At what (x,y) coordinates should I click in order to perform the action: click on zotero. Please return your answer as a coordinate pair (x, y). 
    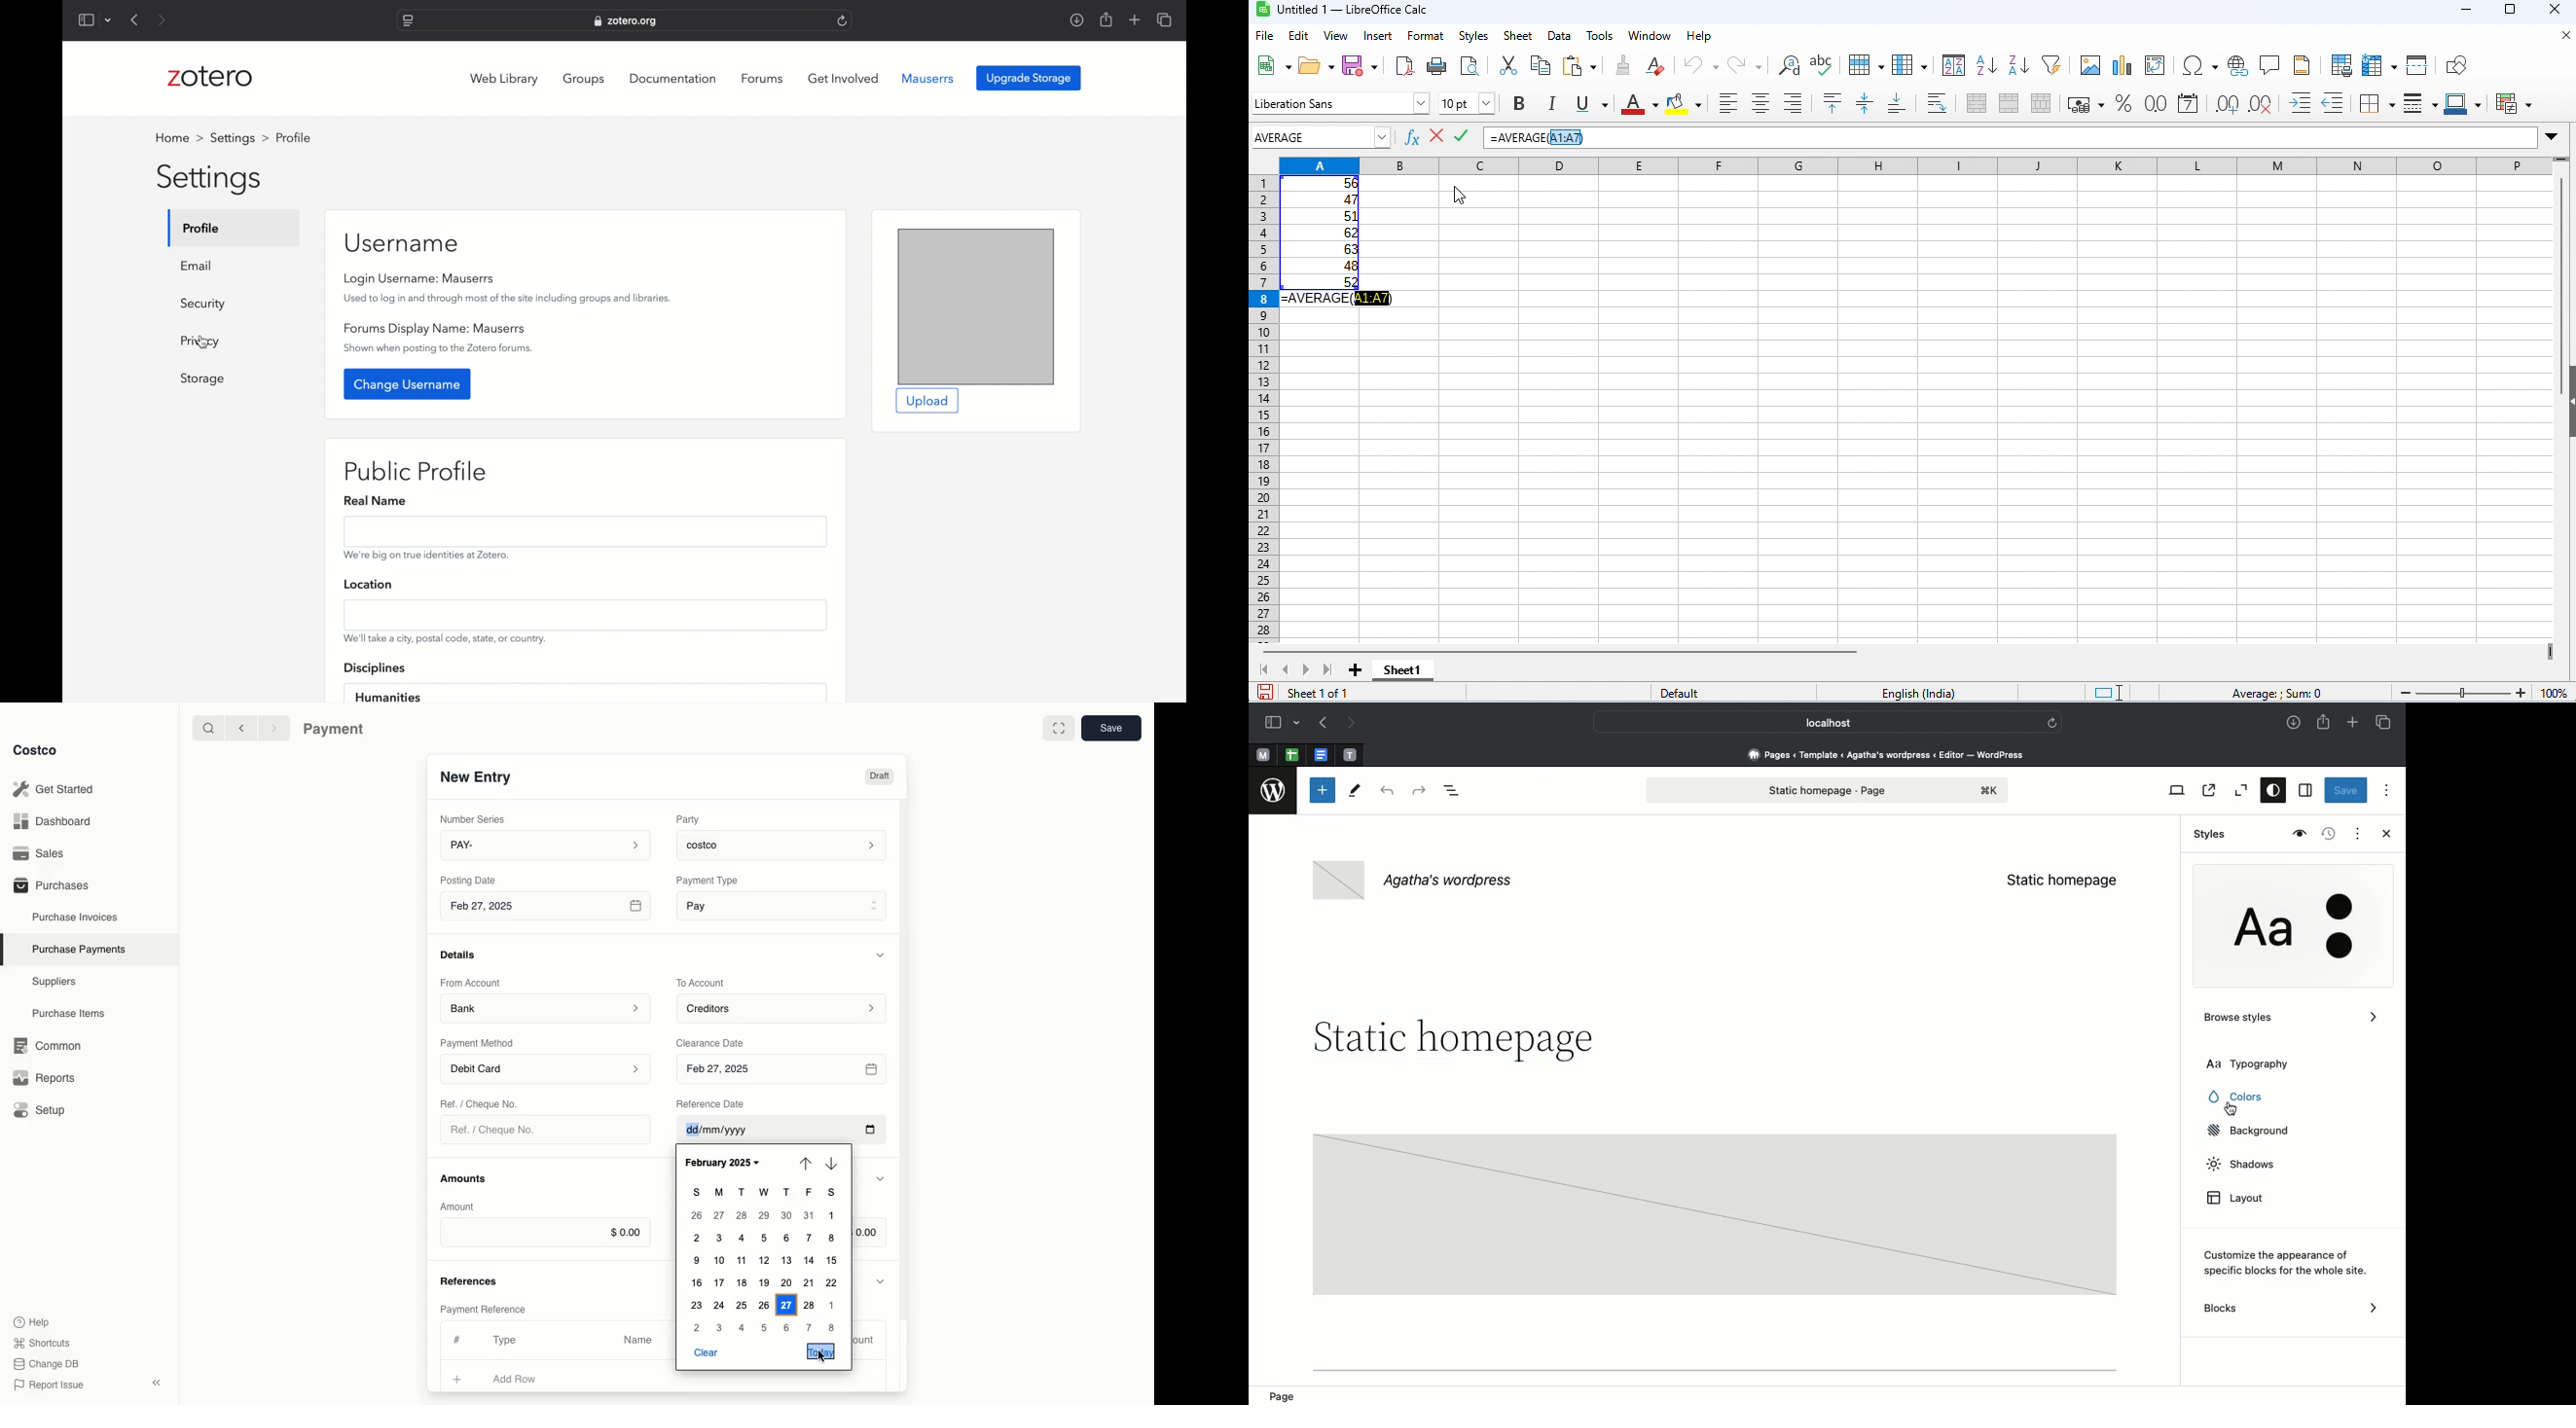
    Looking at the image, I should click on (210, 76).